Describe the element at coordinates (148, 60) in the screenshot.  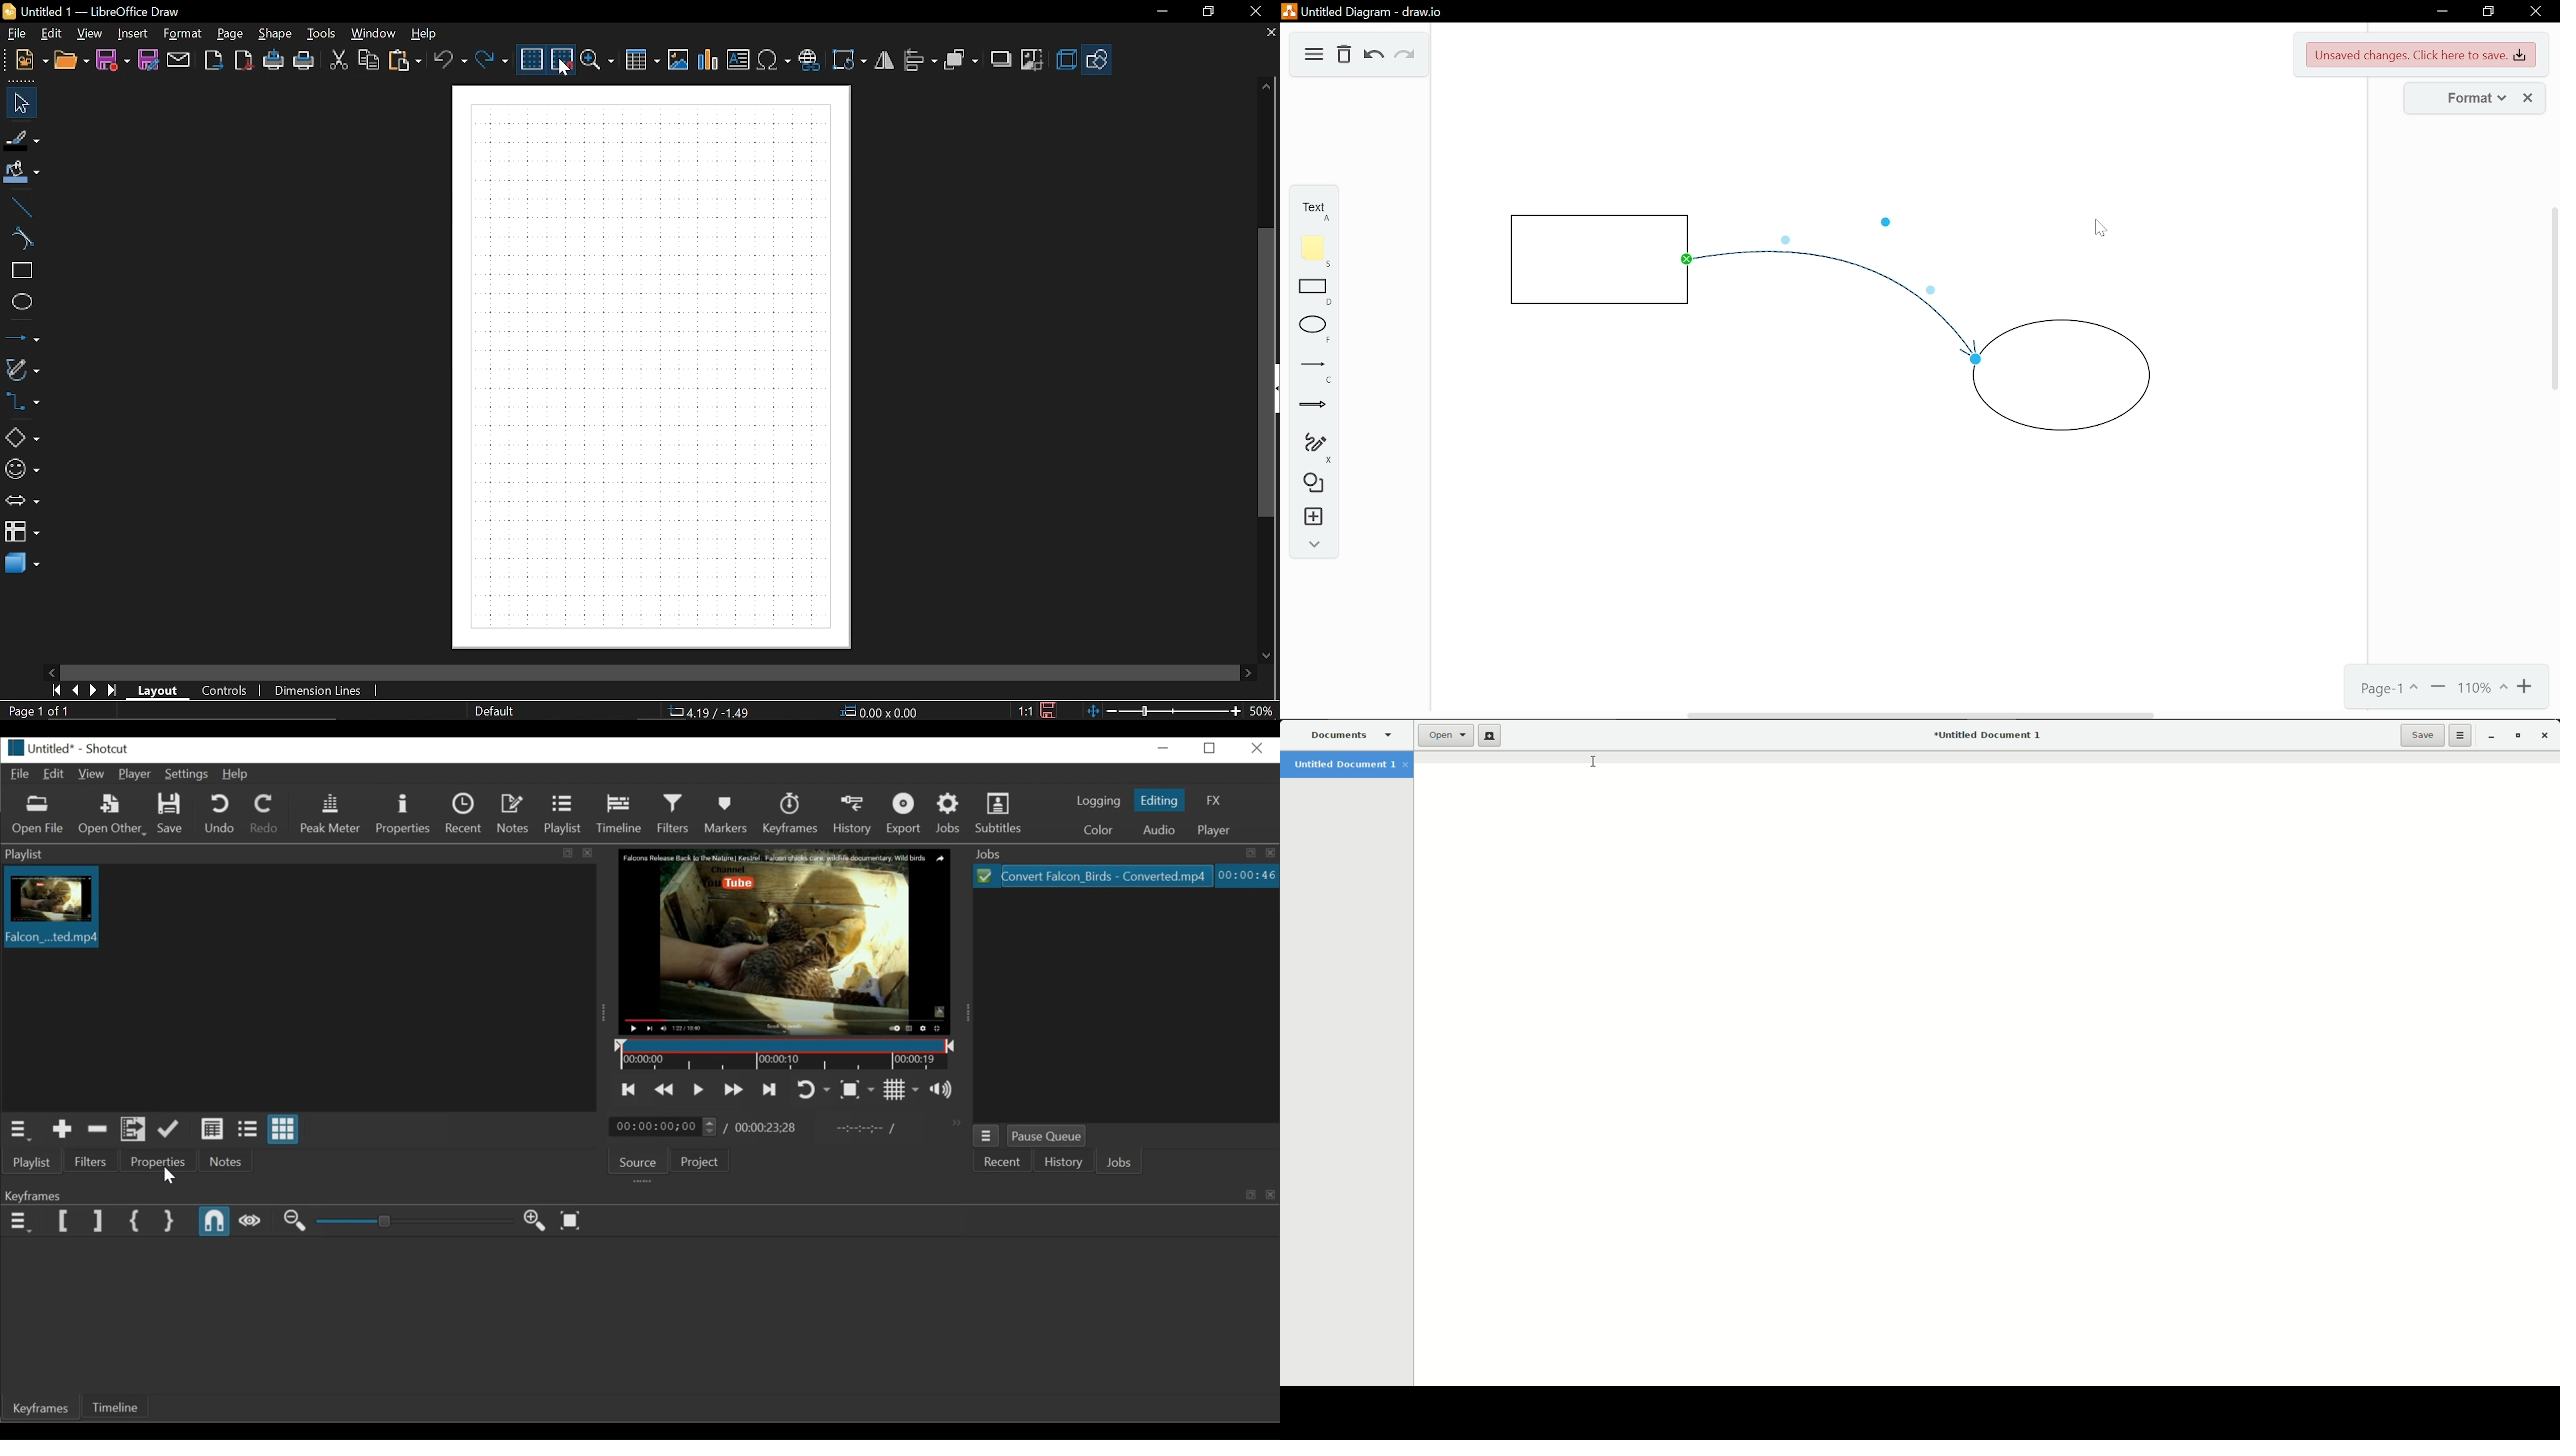
I see `save as` at that location.